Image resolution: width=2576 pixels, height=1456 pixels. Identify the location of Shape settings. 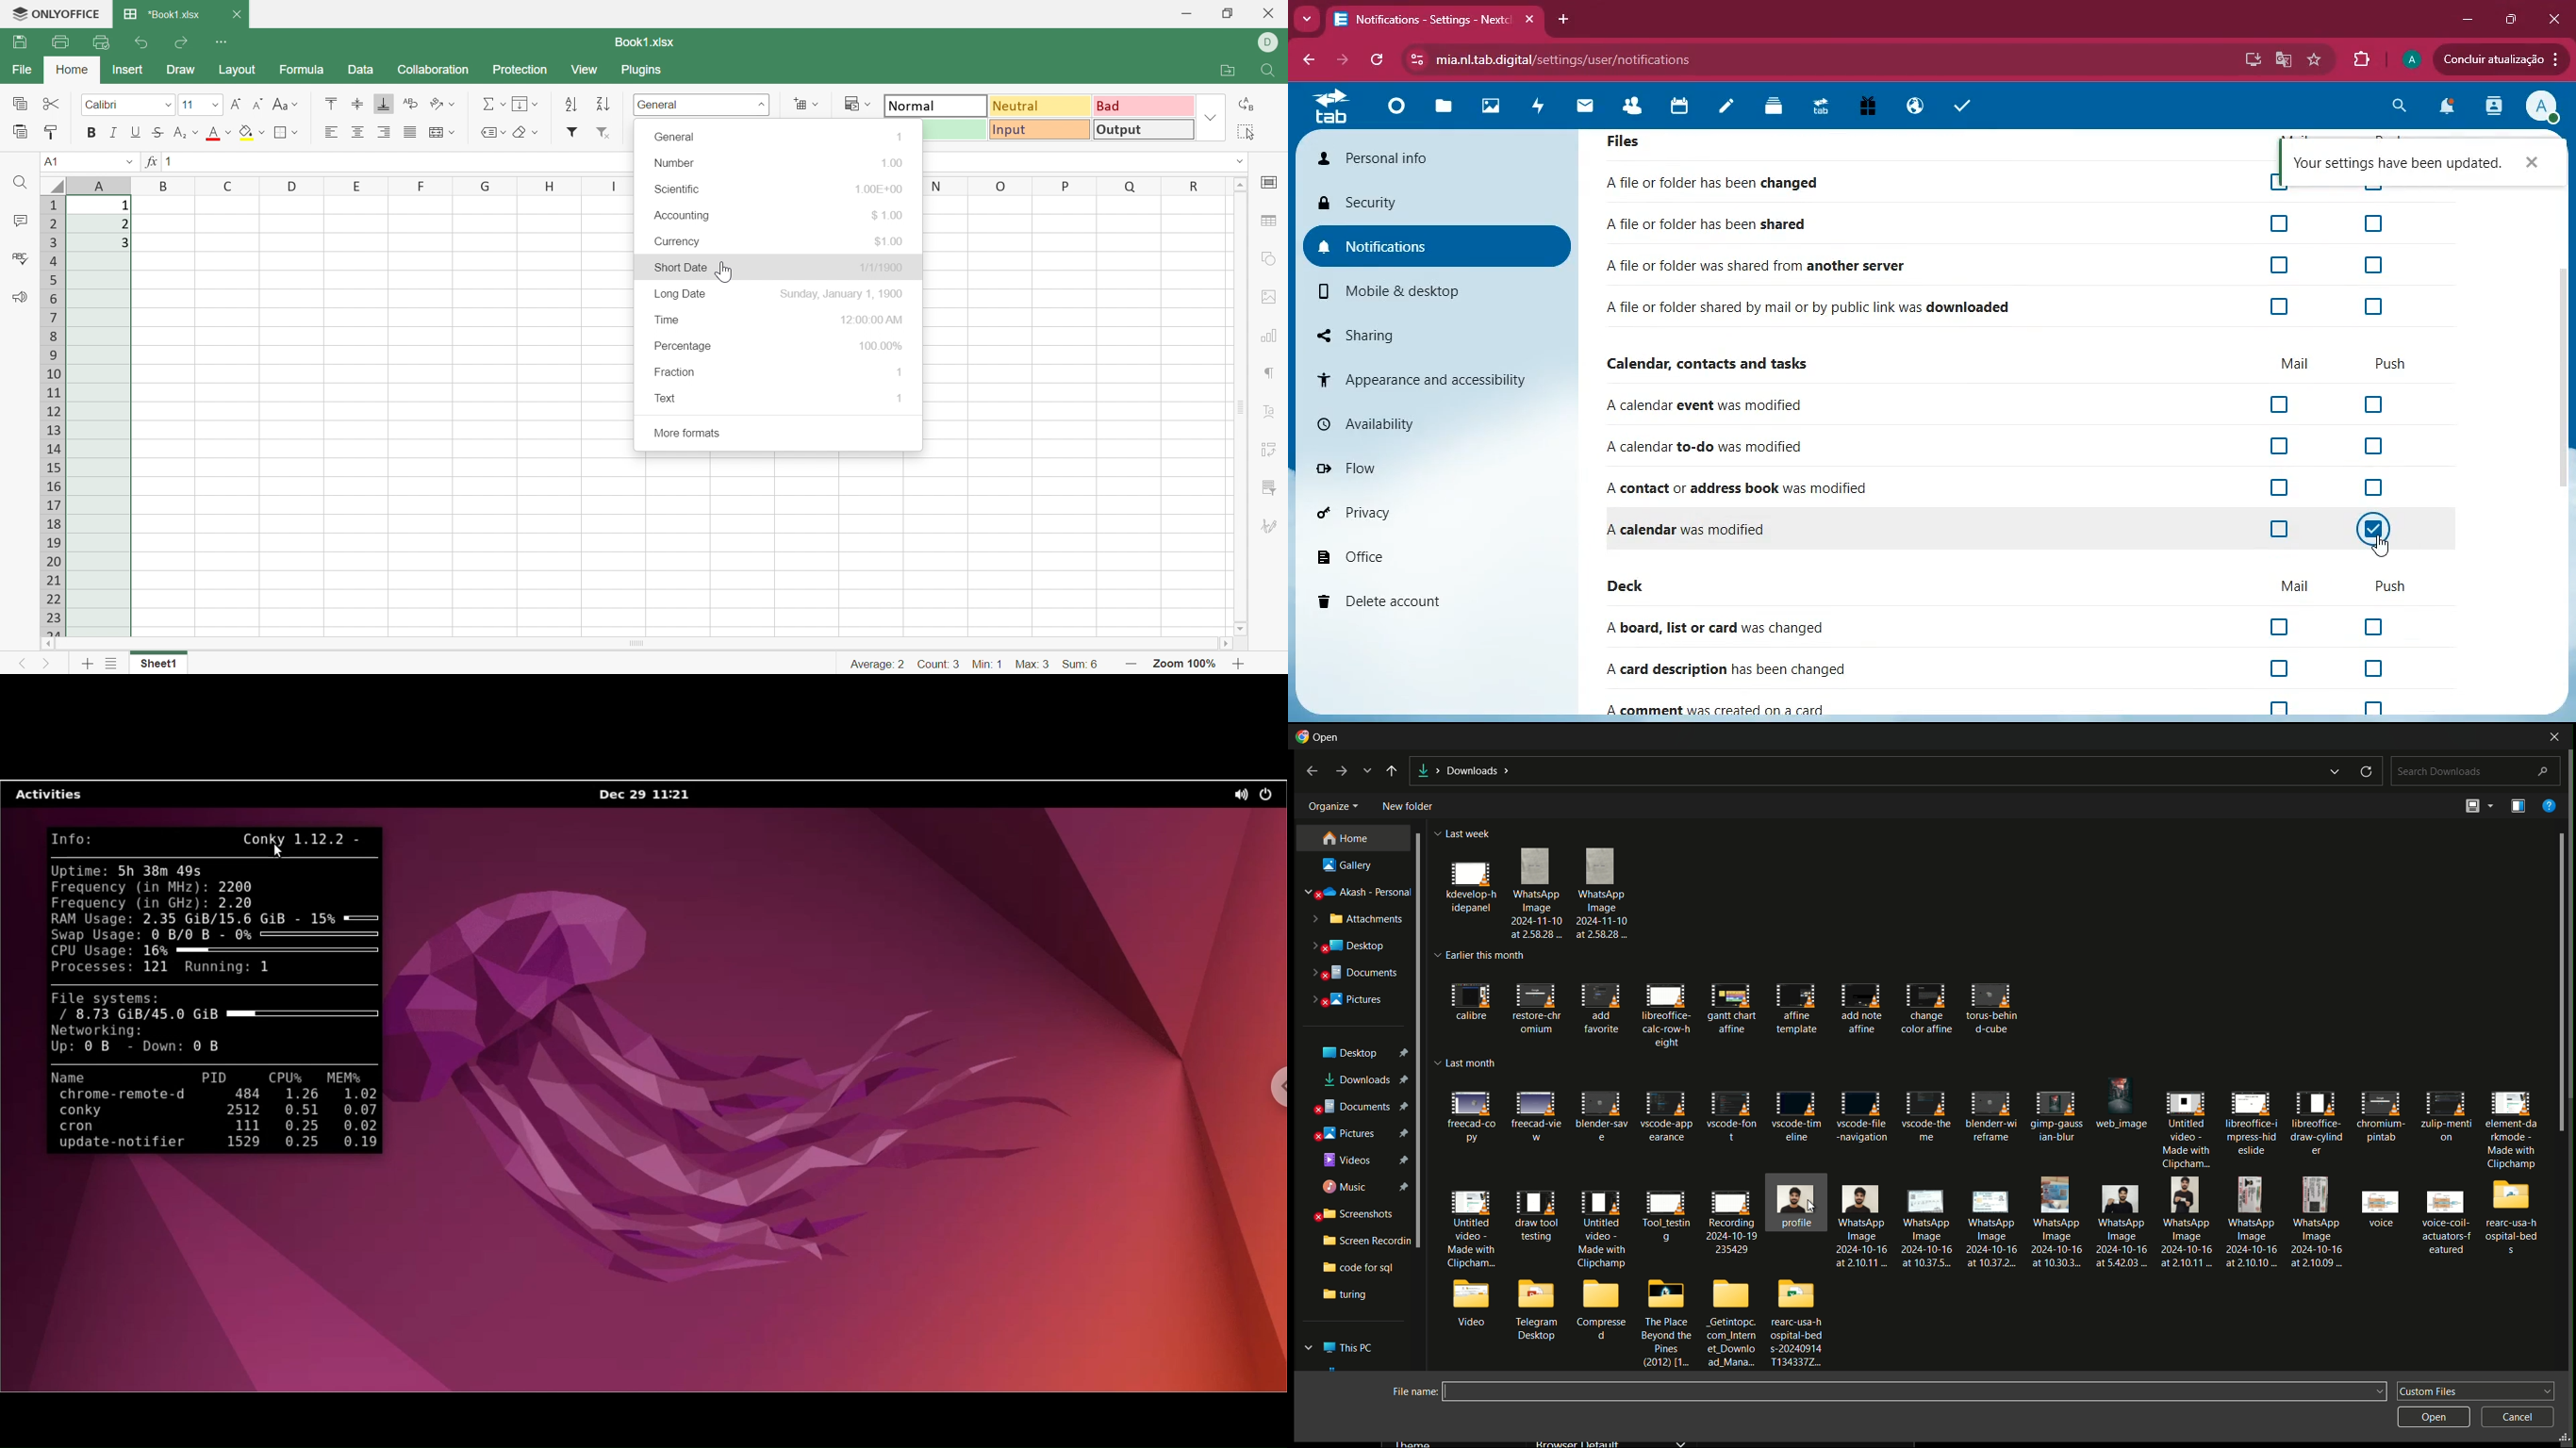
(1269, 260).